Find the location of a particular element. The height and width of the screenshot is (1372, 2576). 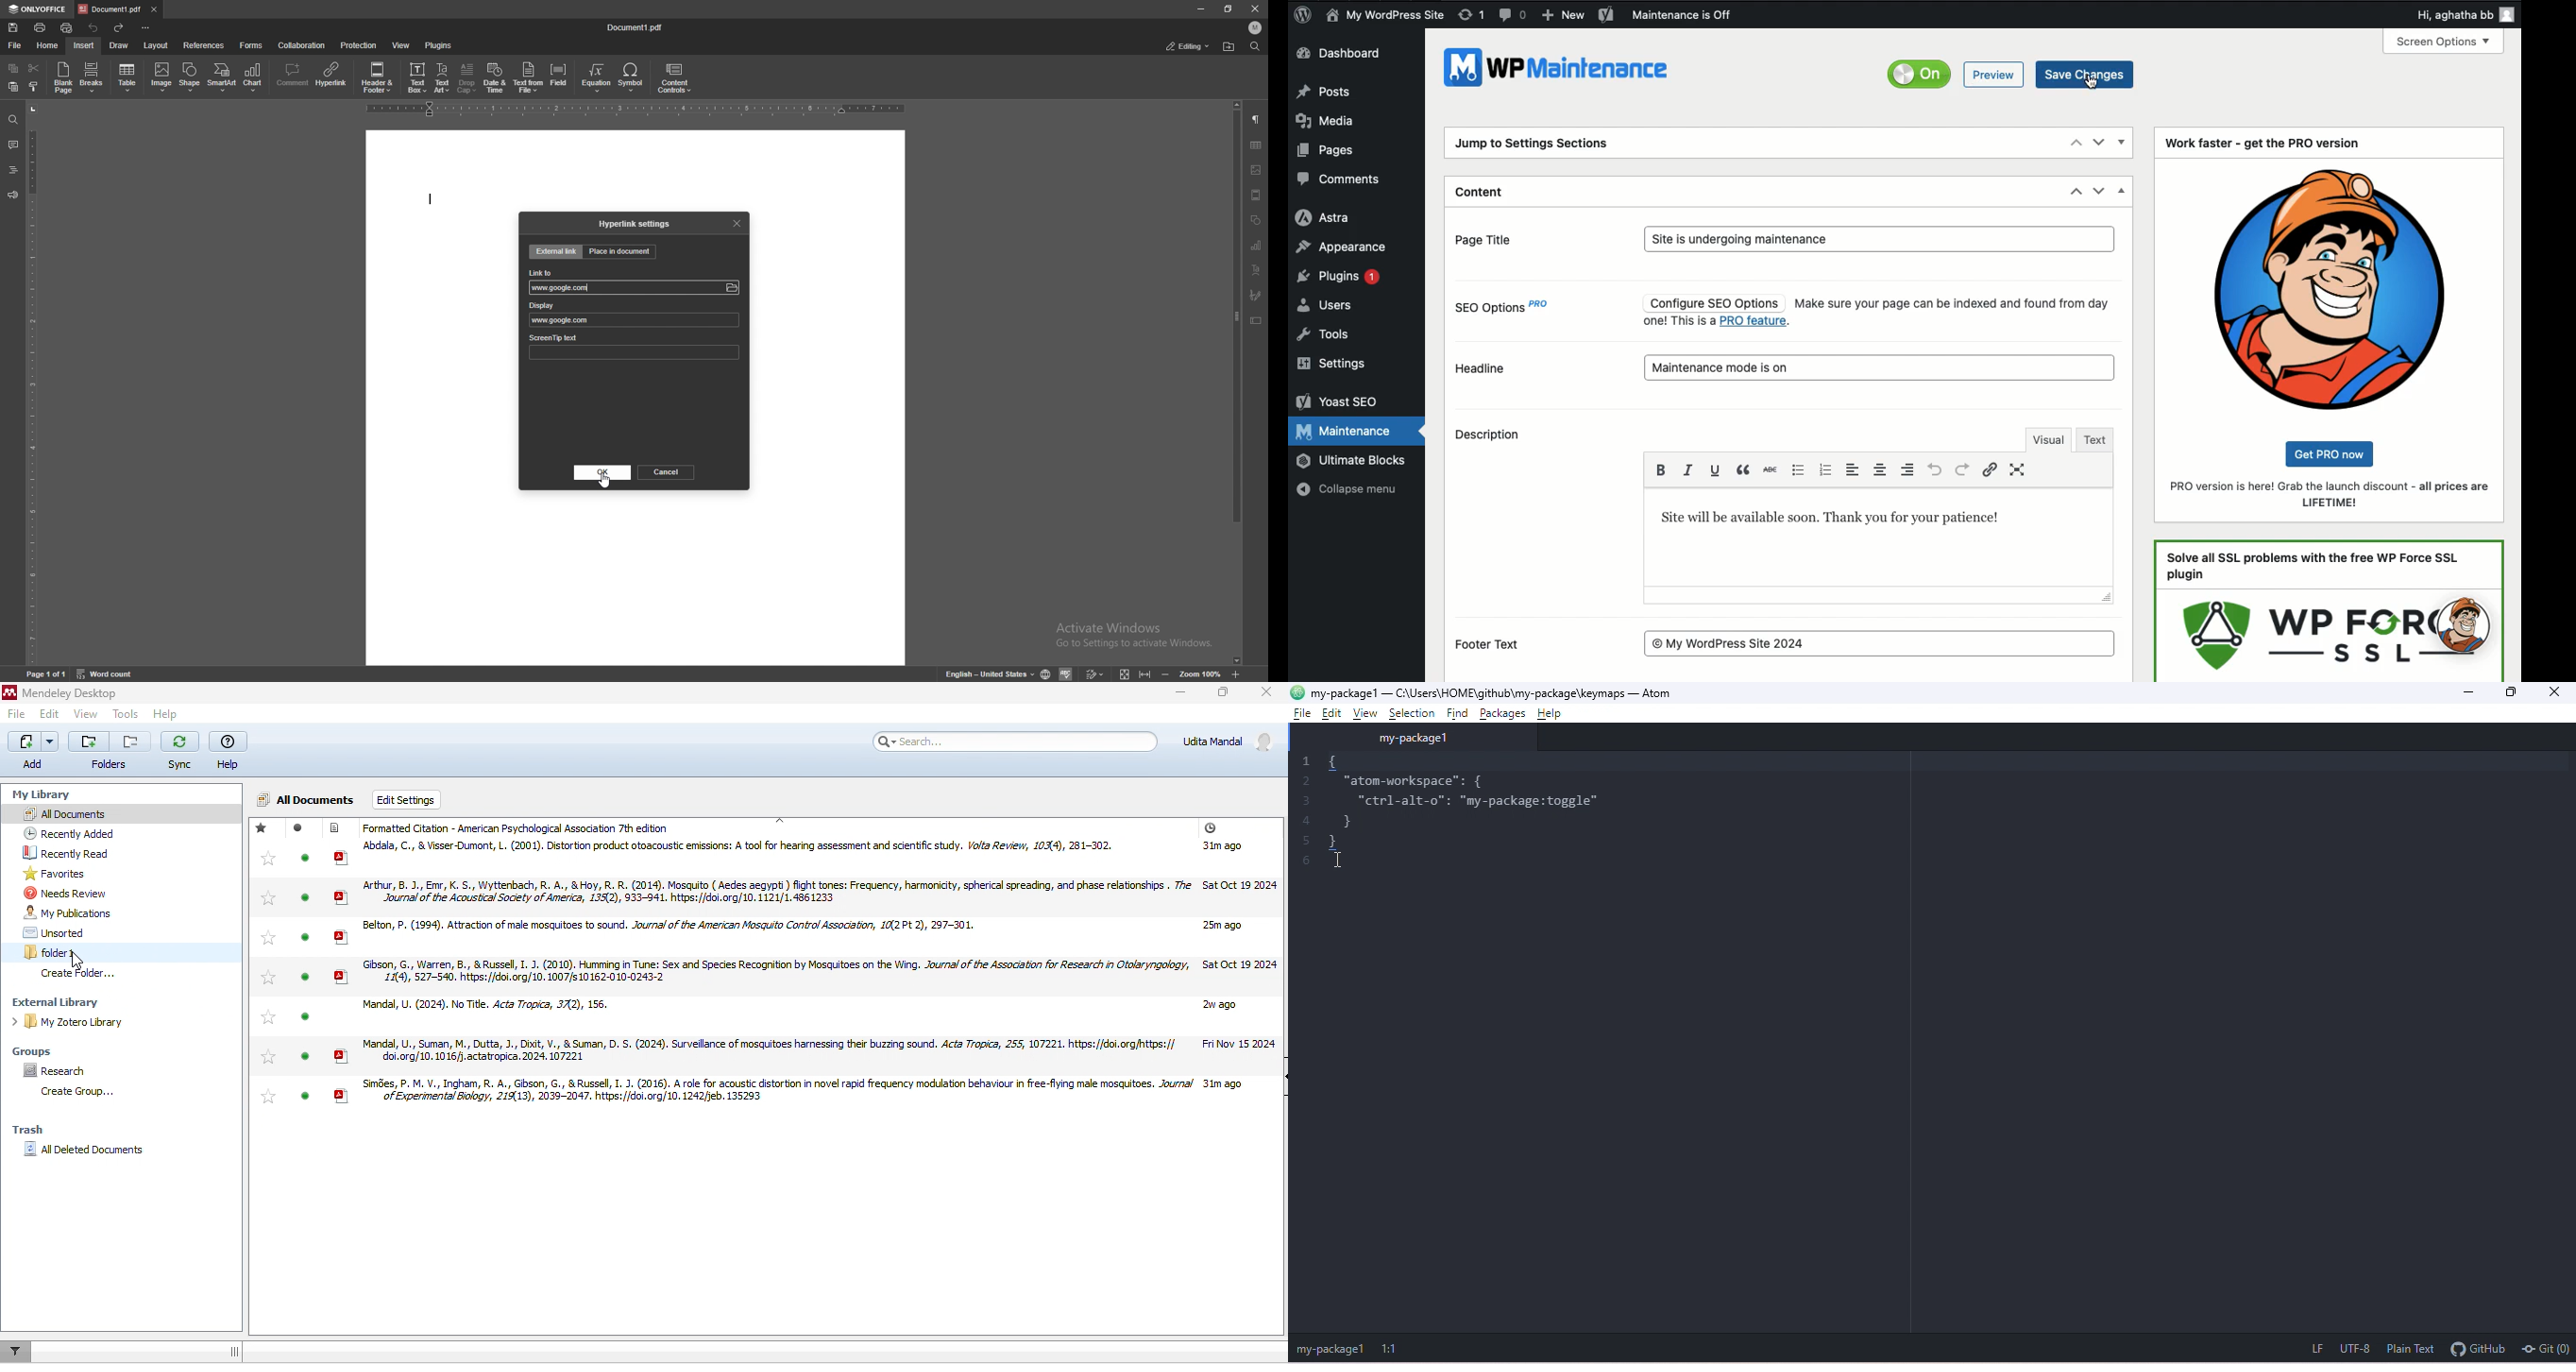

Headline is located at coordinates (1482, 368).